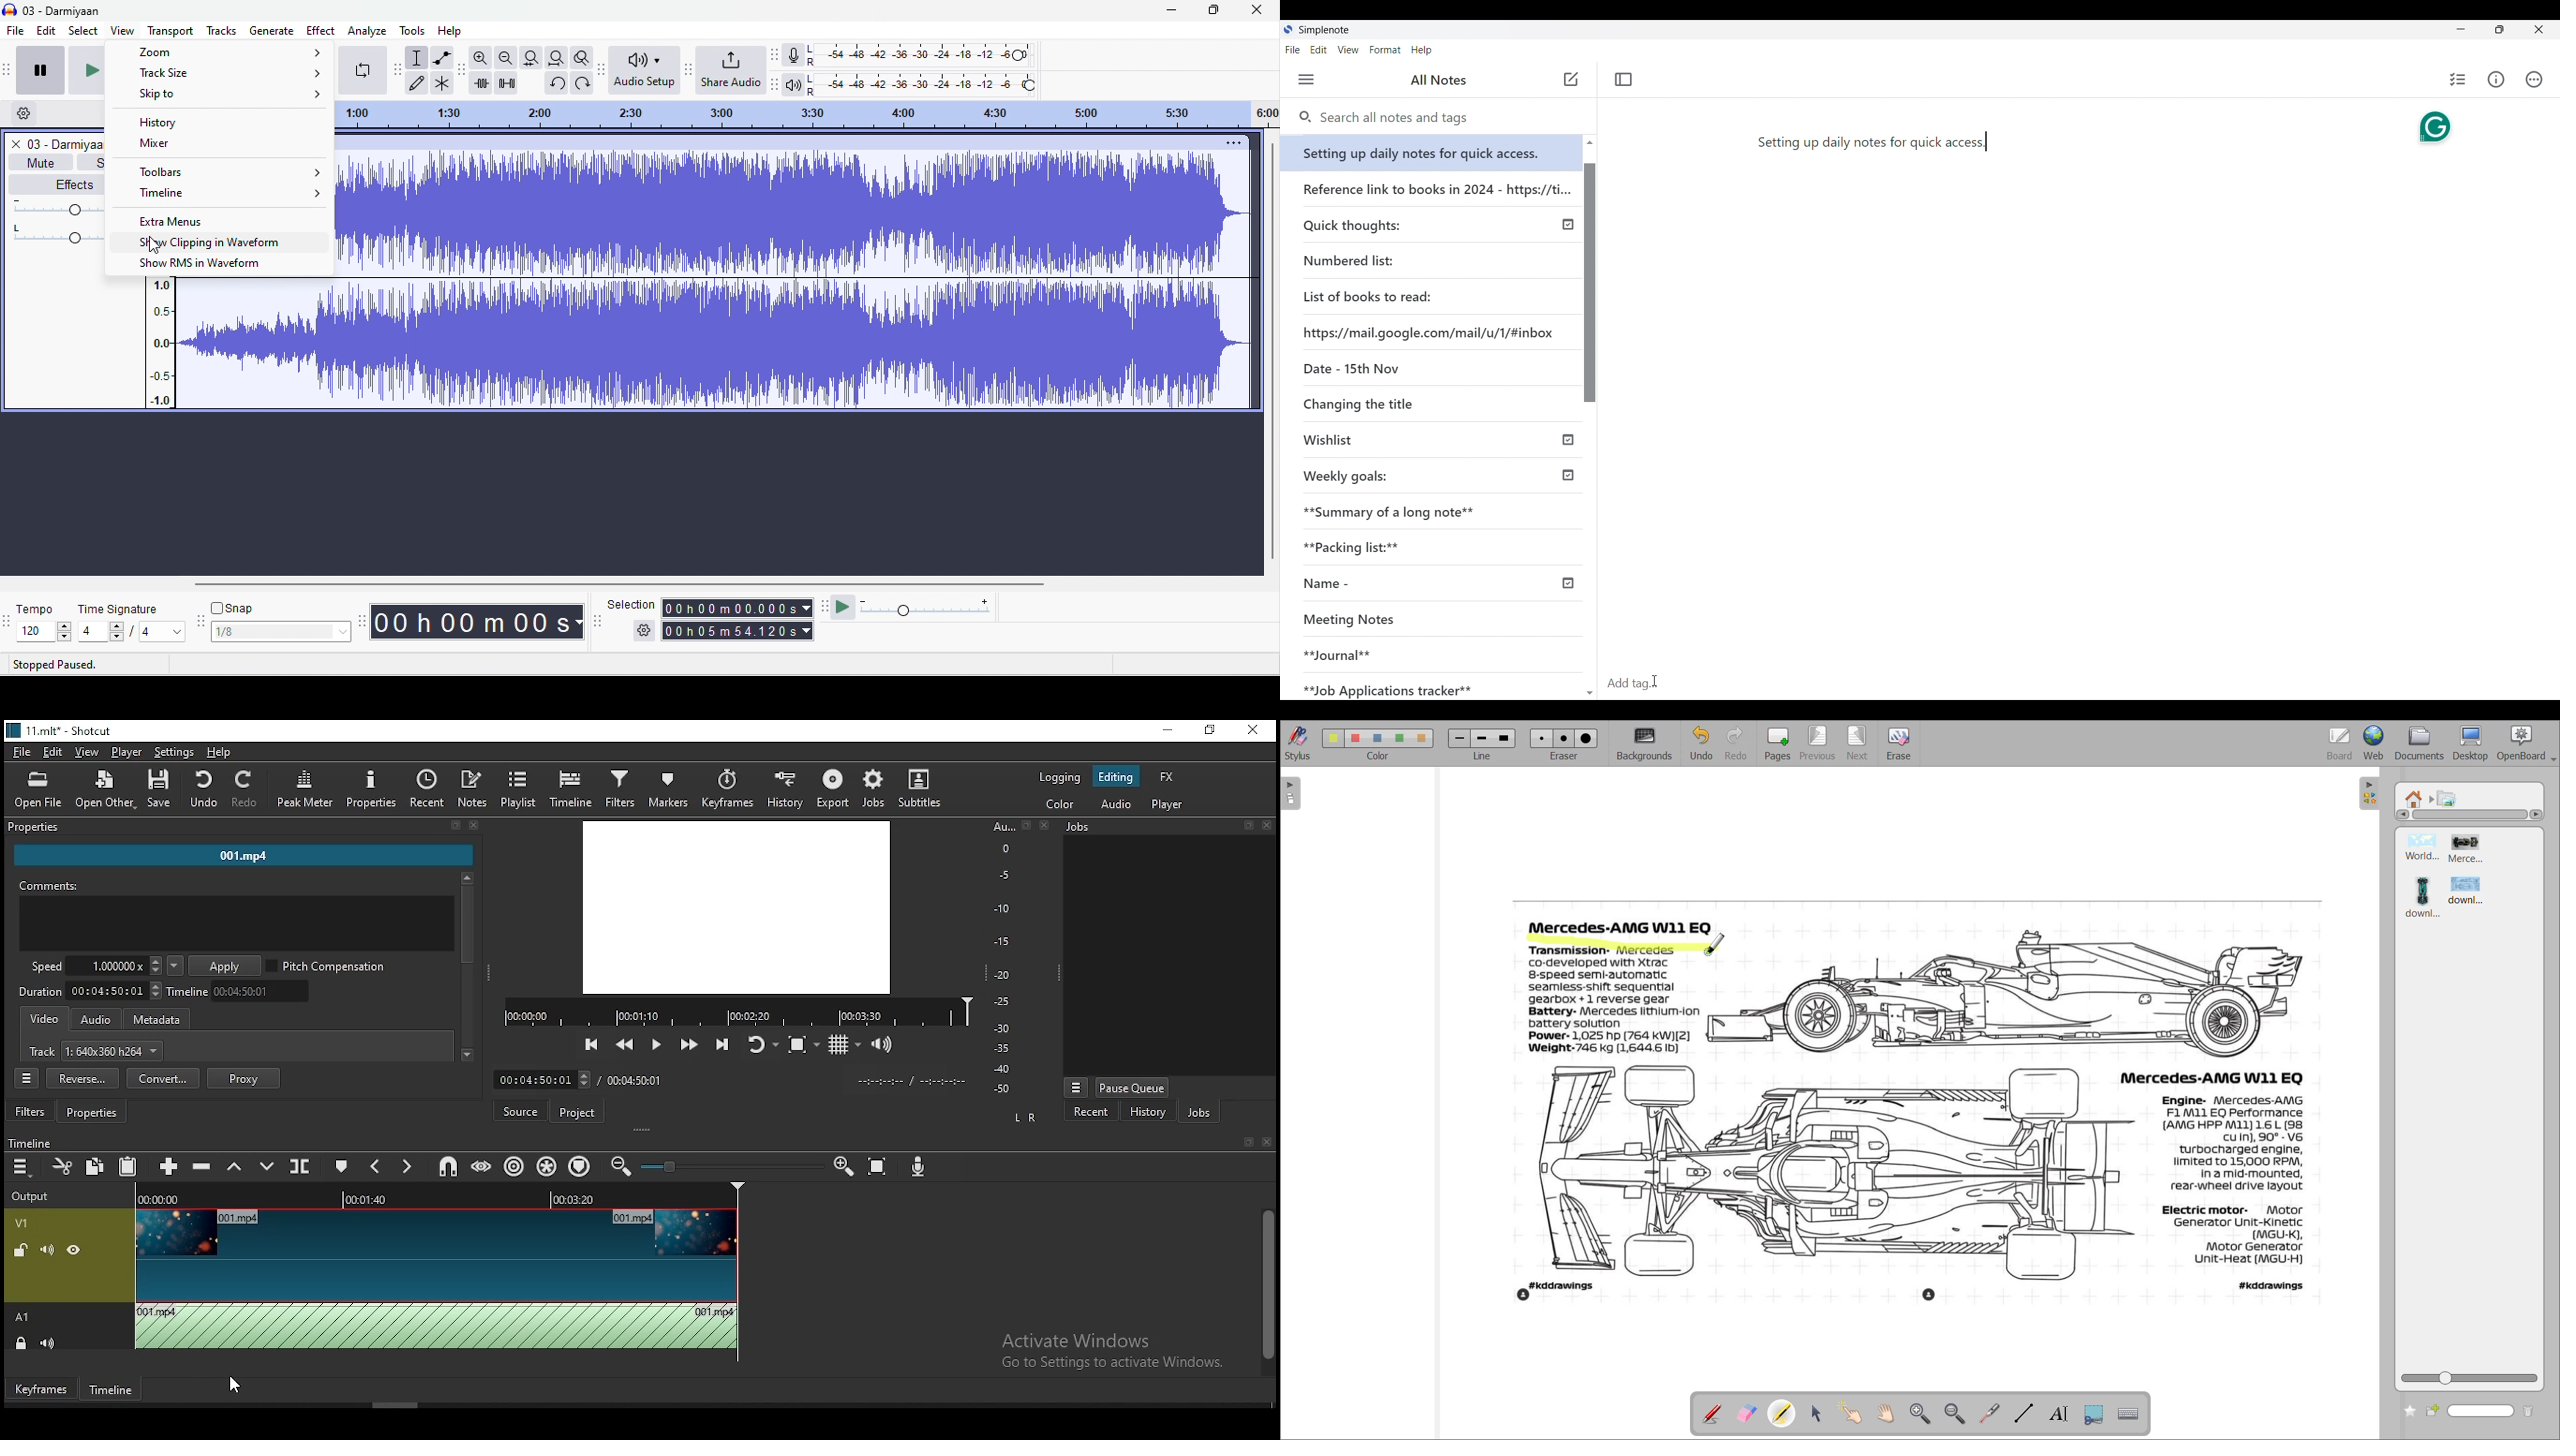 The width and height of the screenshot is (2576, 1456). What do you see at coordinates (579, 1113) in the screenshot?
I see `project` at bounding box center [579, 1113].